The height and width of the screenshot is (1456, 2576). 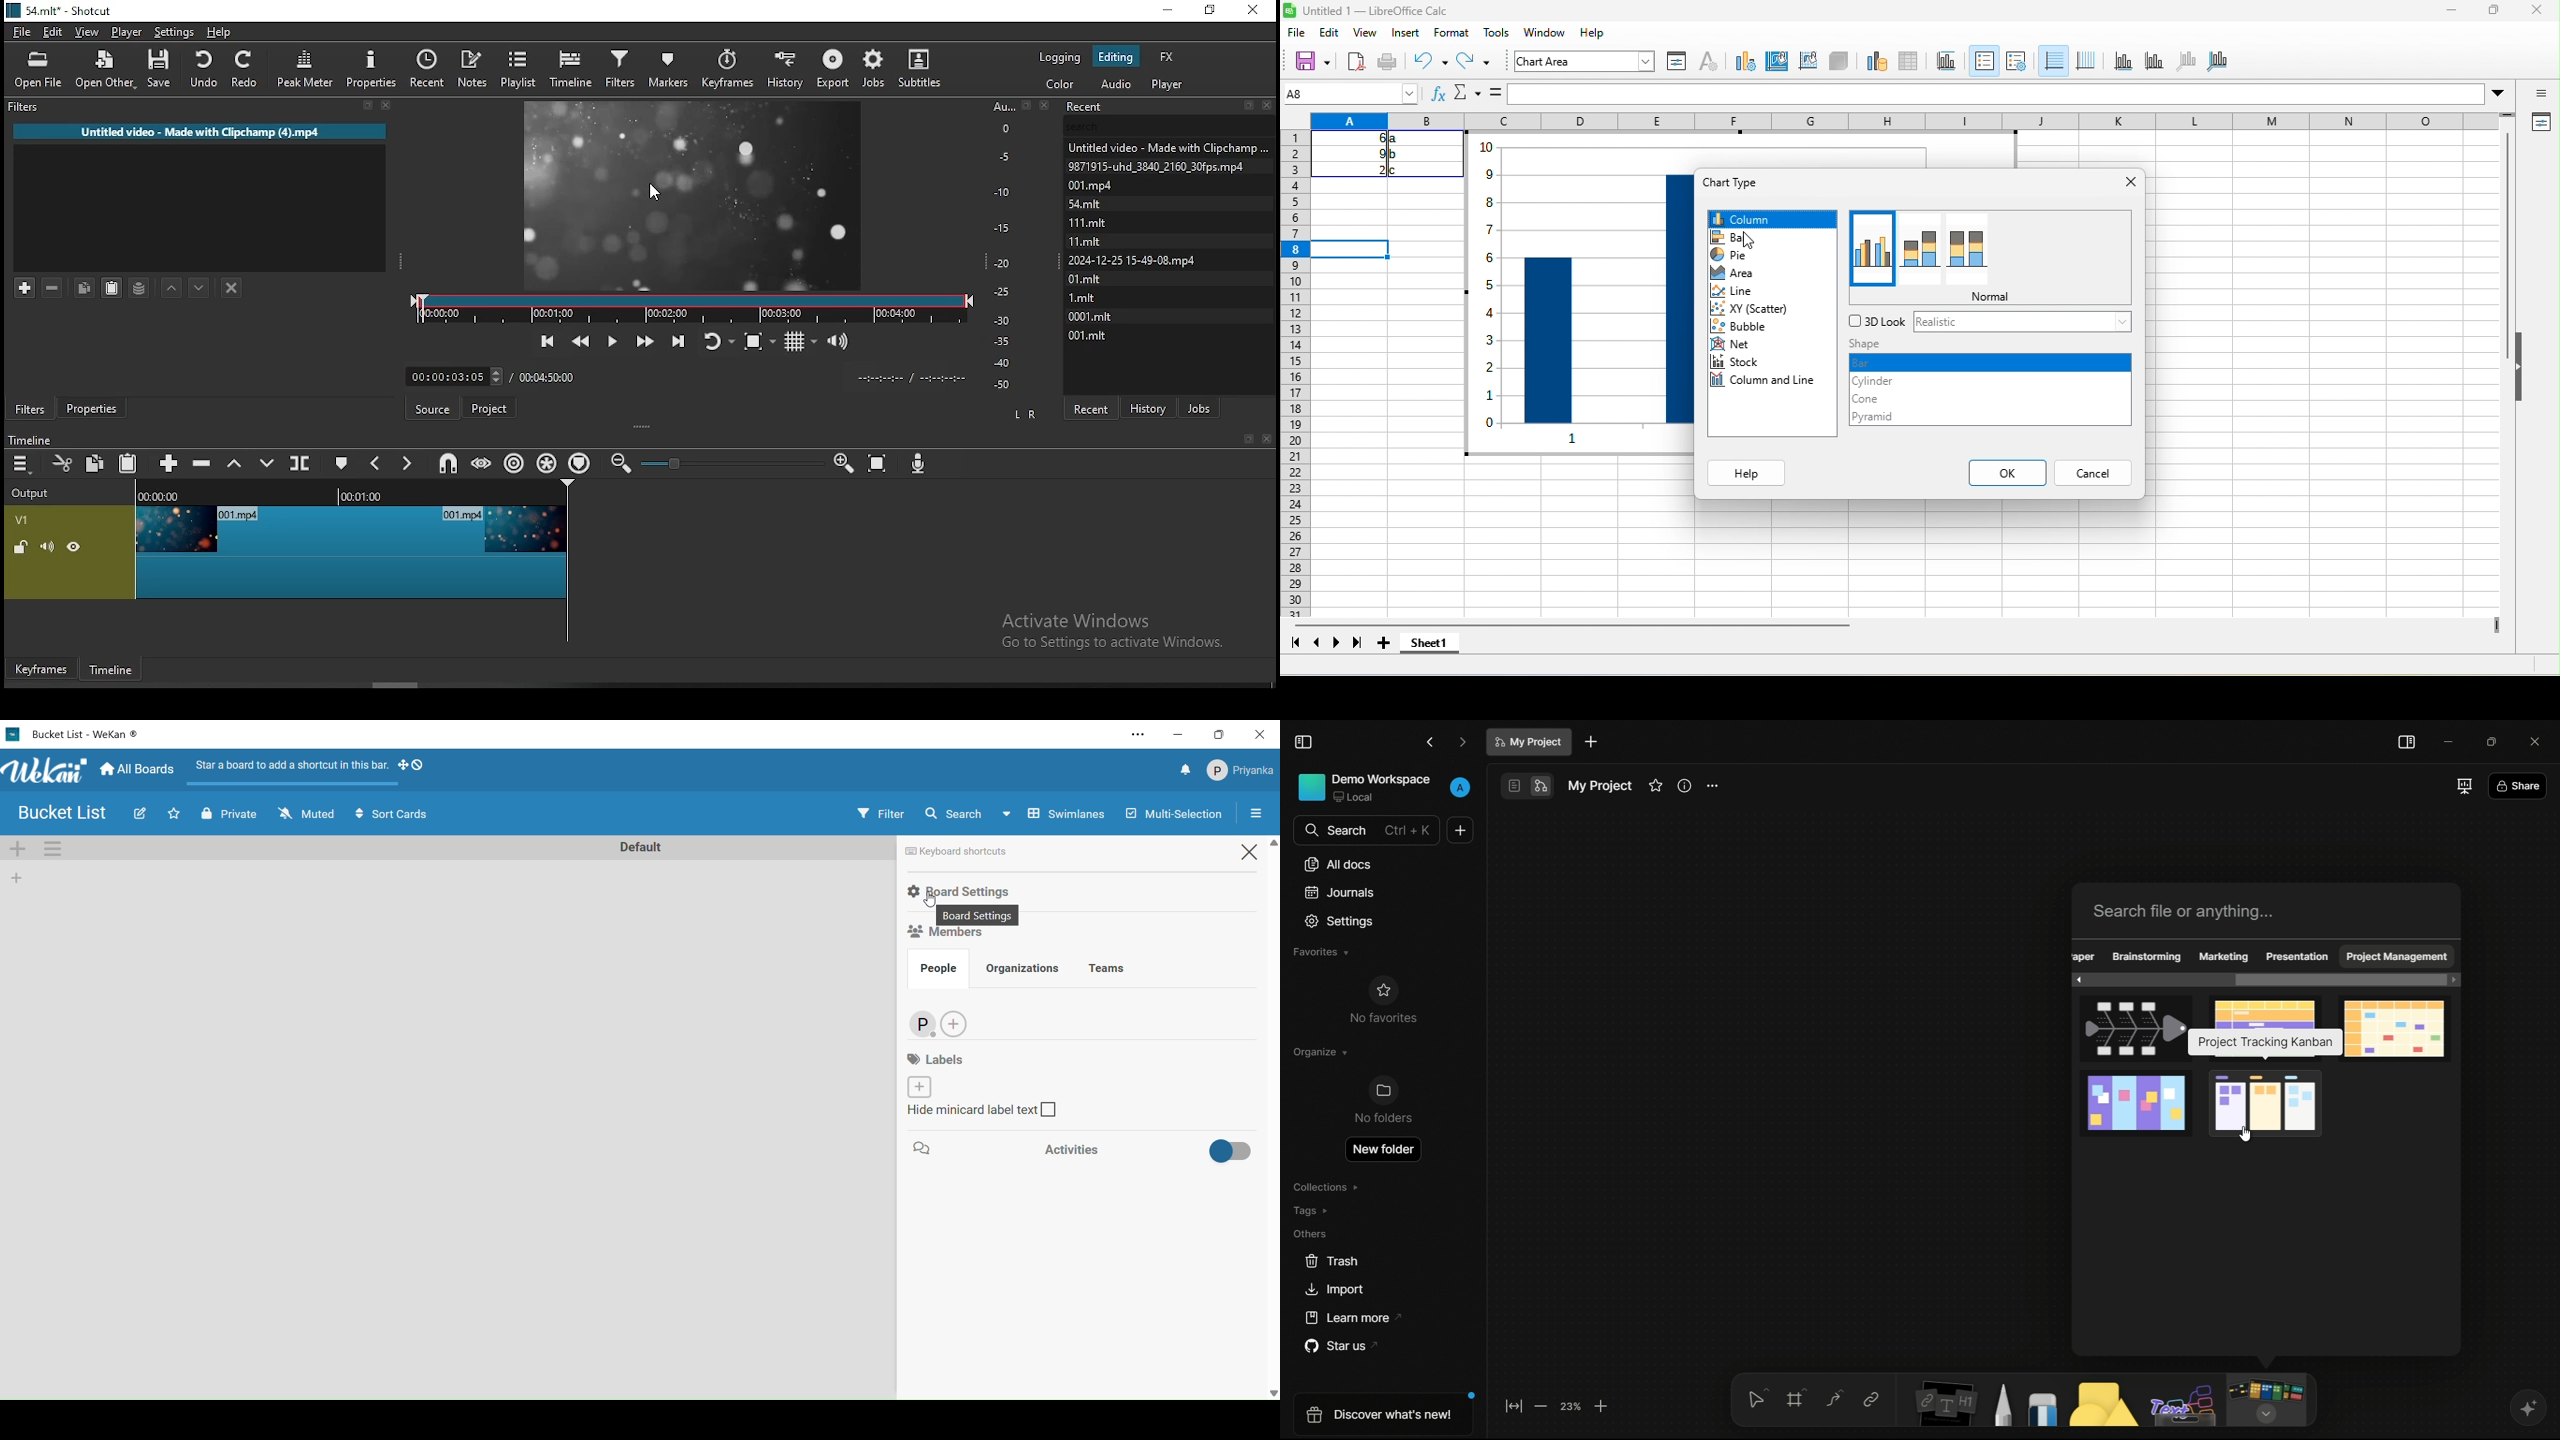 I want to click on playback progress bar, so click(x=692, y=309).